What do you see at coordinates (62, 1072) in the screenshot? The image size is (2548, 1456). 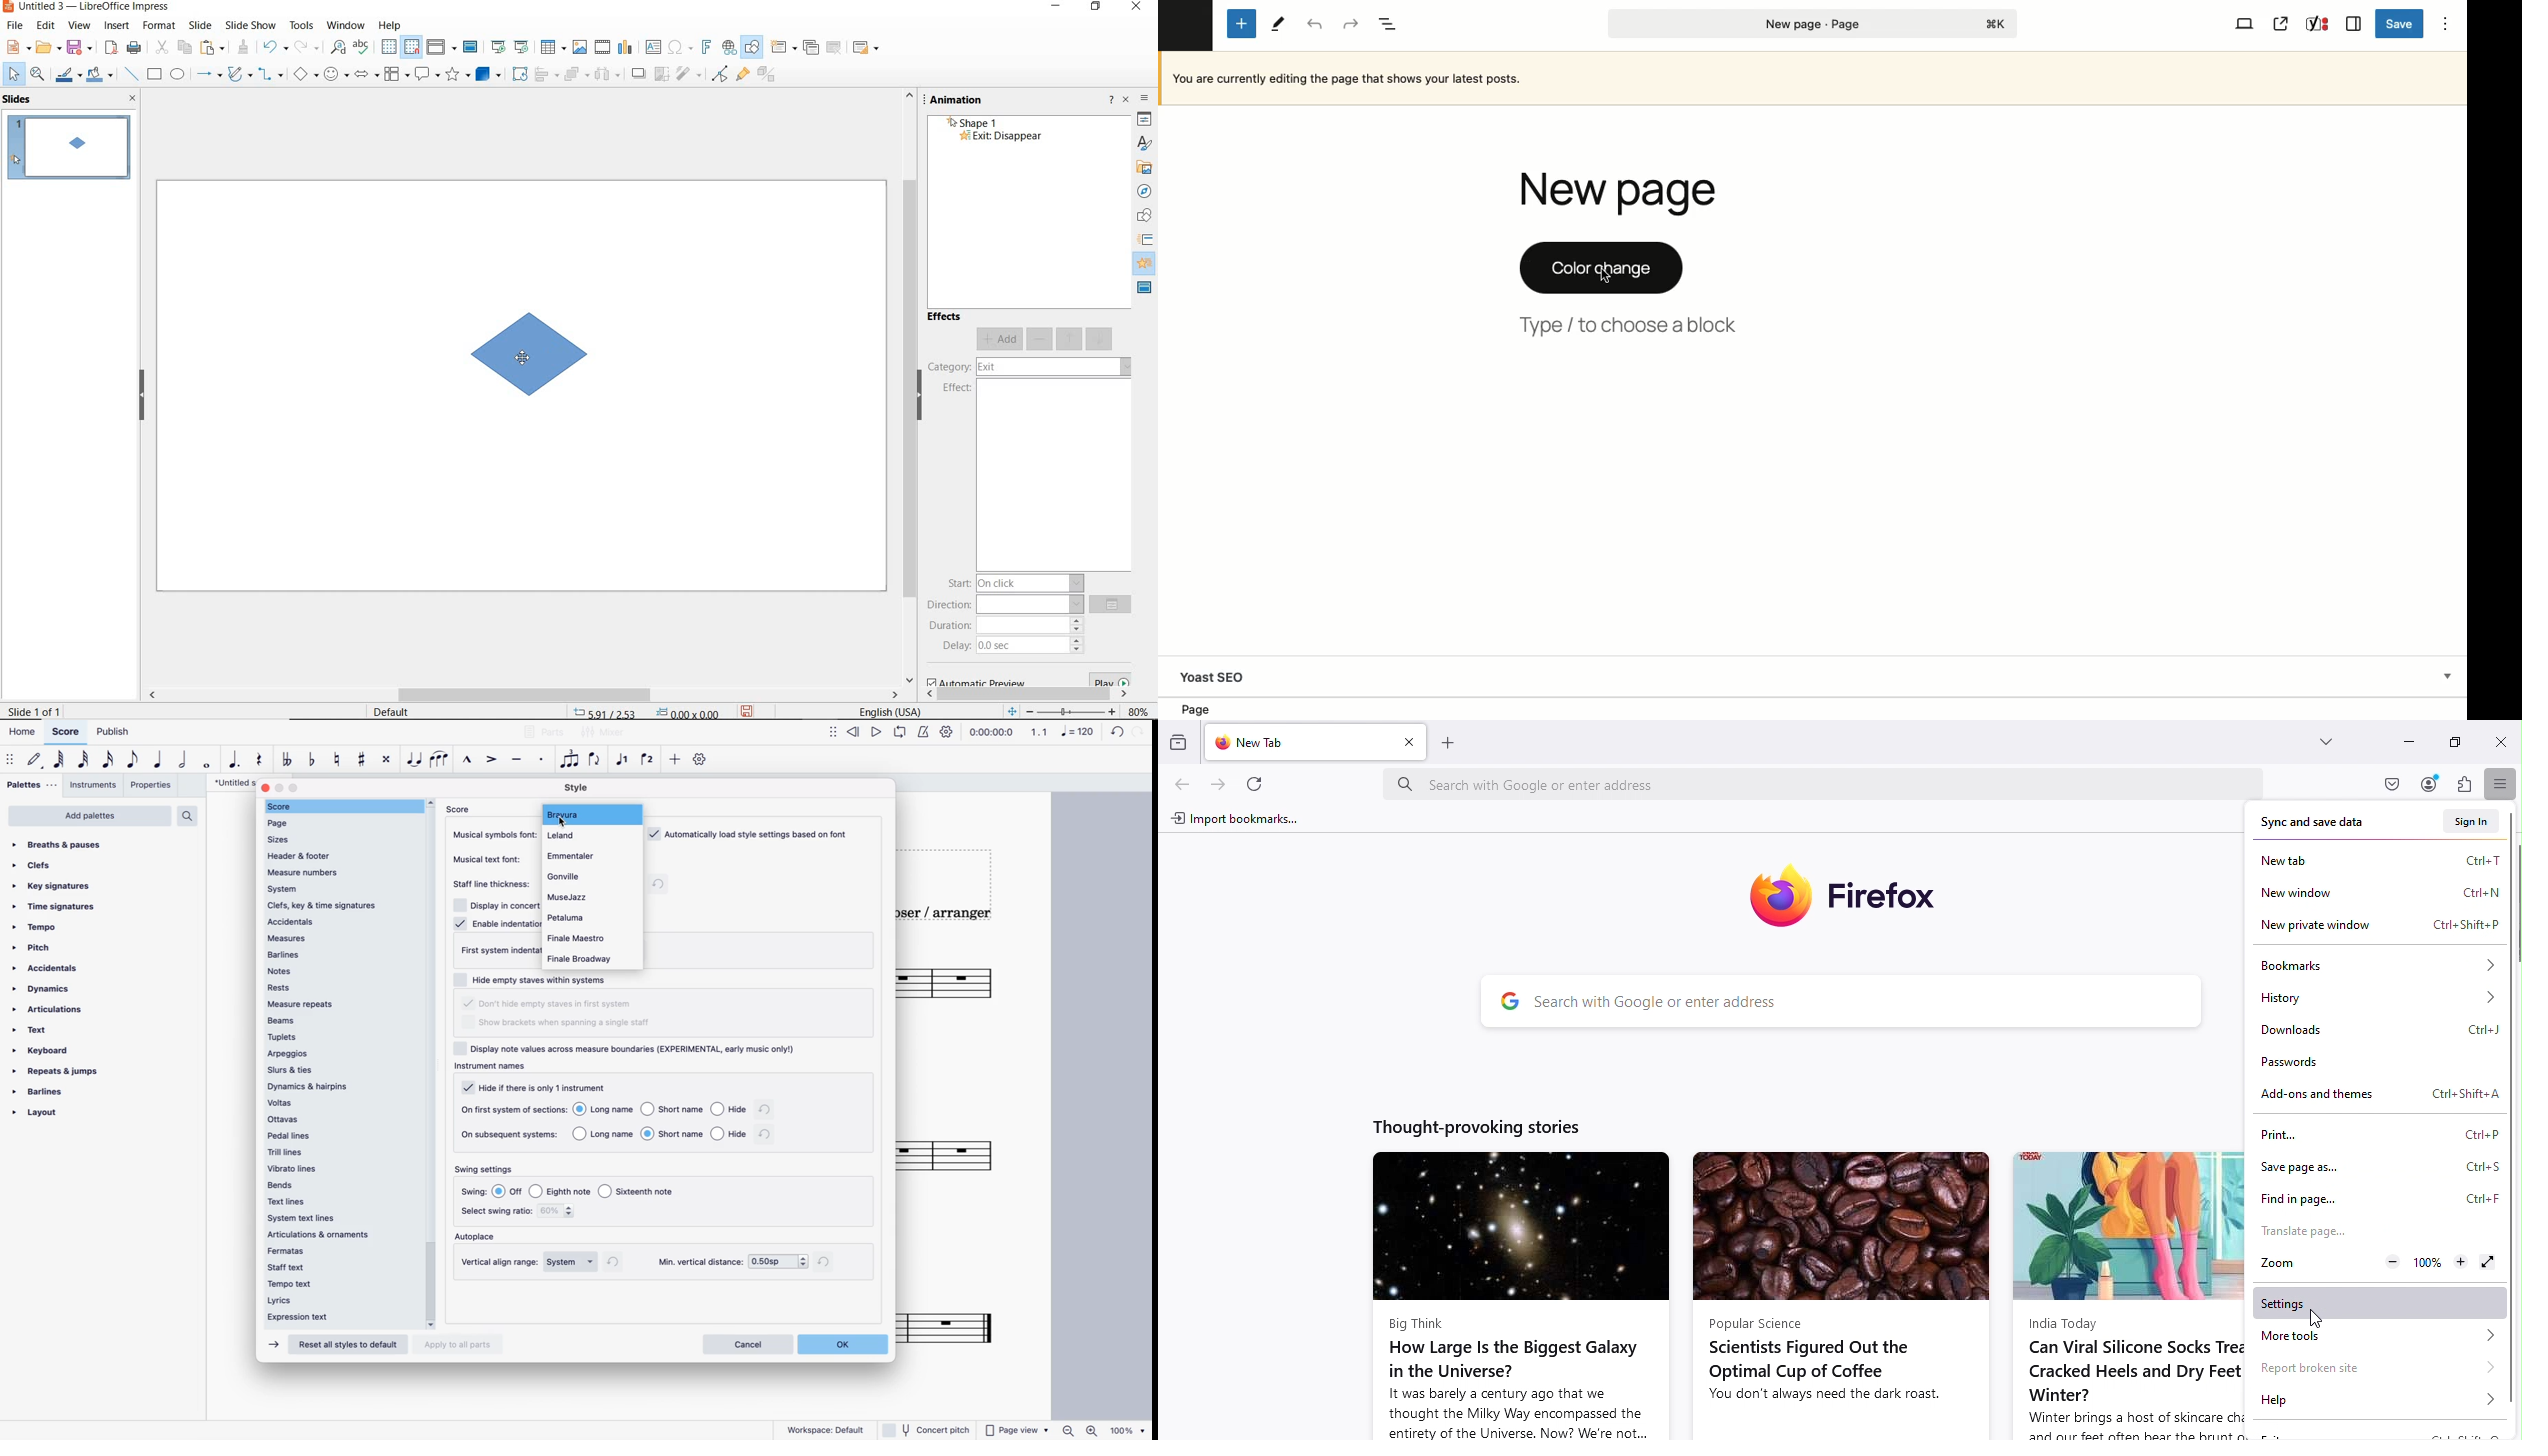 I see `repeats & jumps` at bounding box center [62, 1072].